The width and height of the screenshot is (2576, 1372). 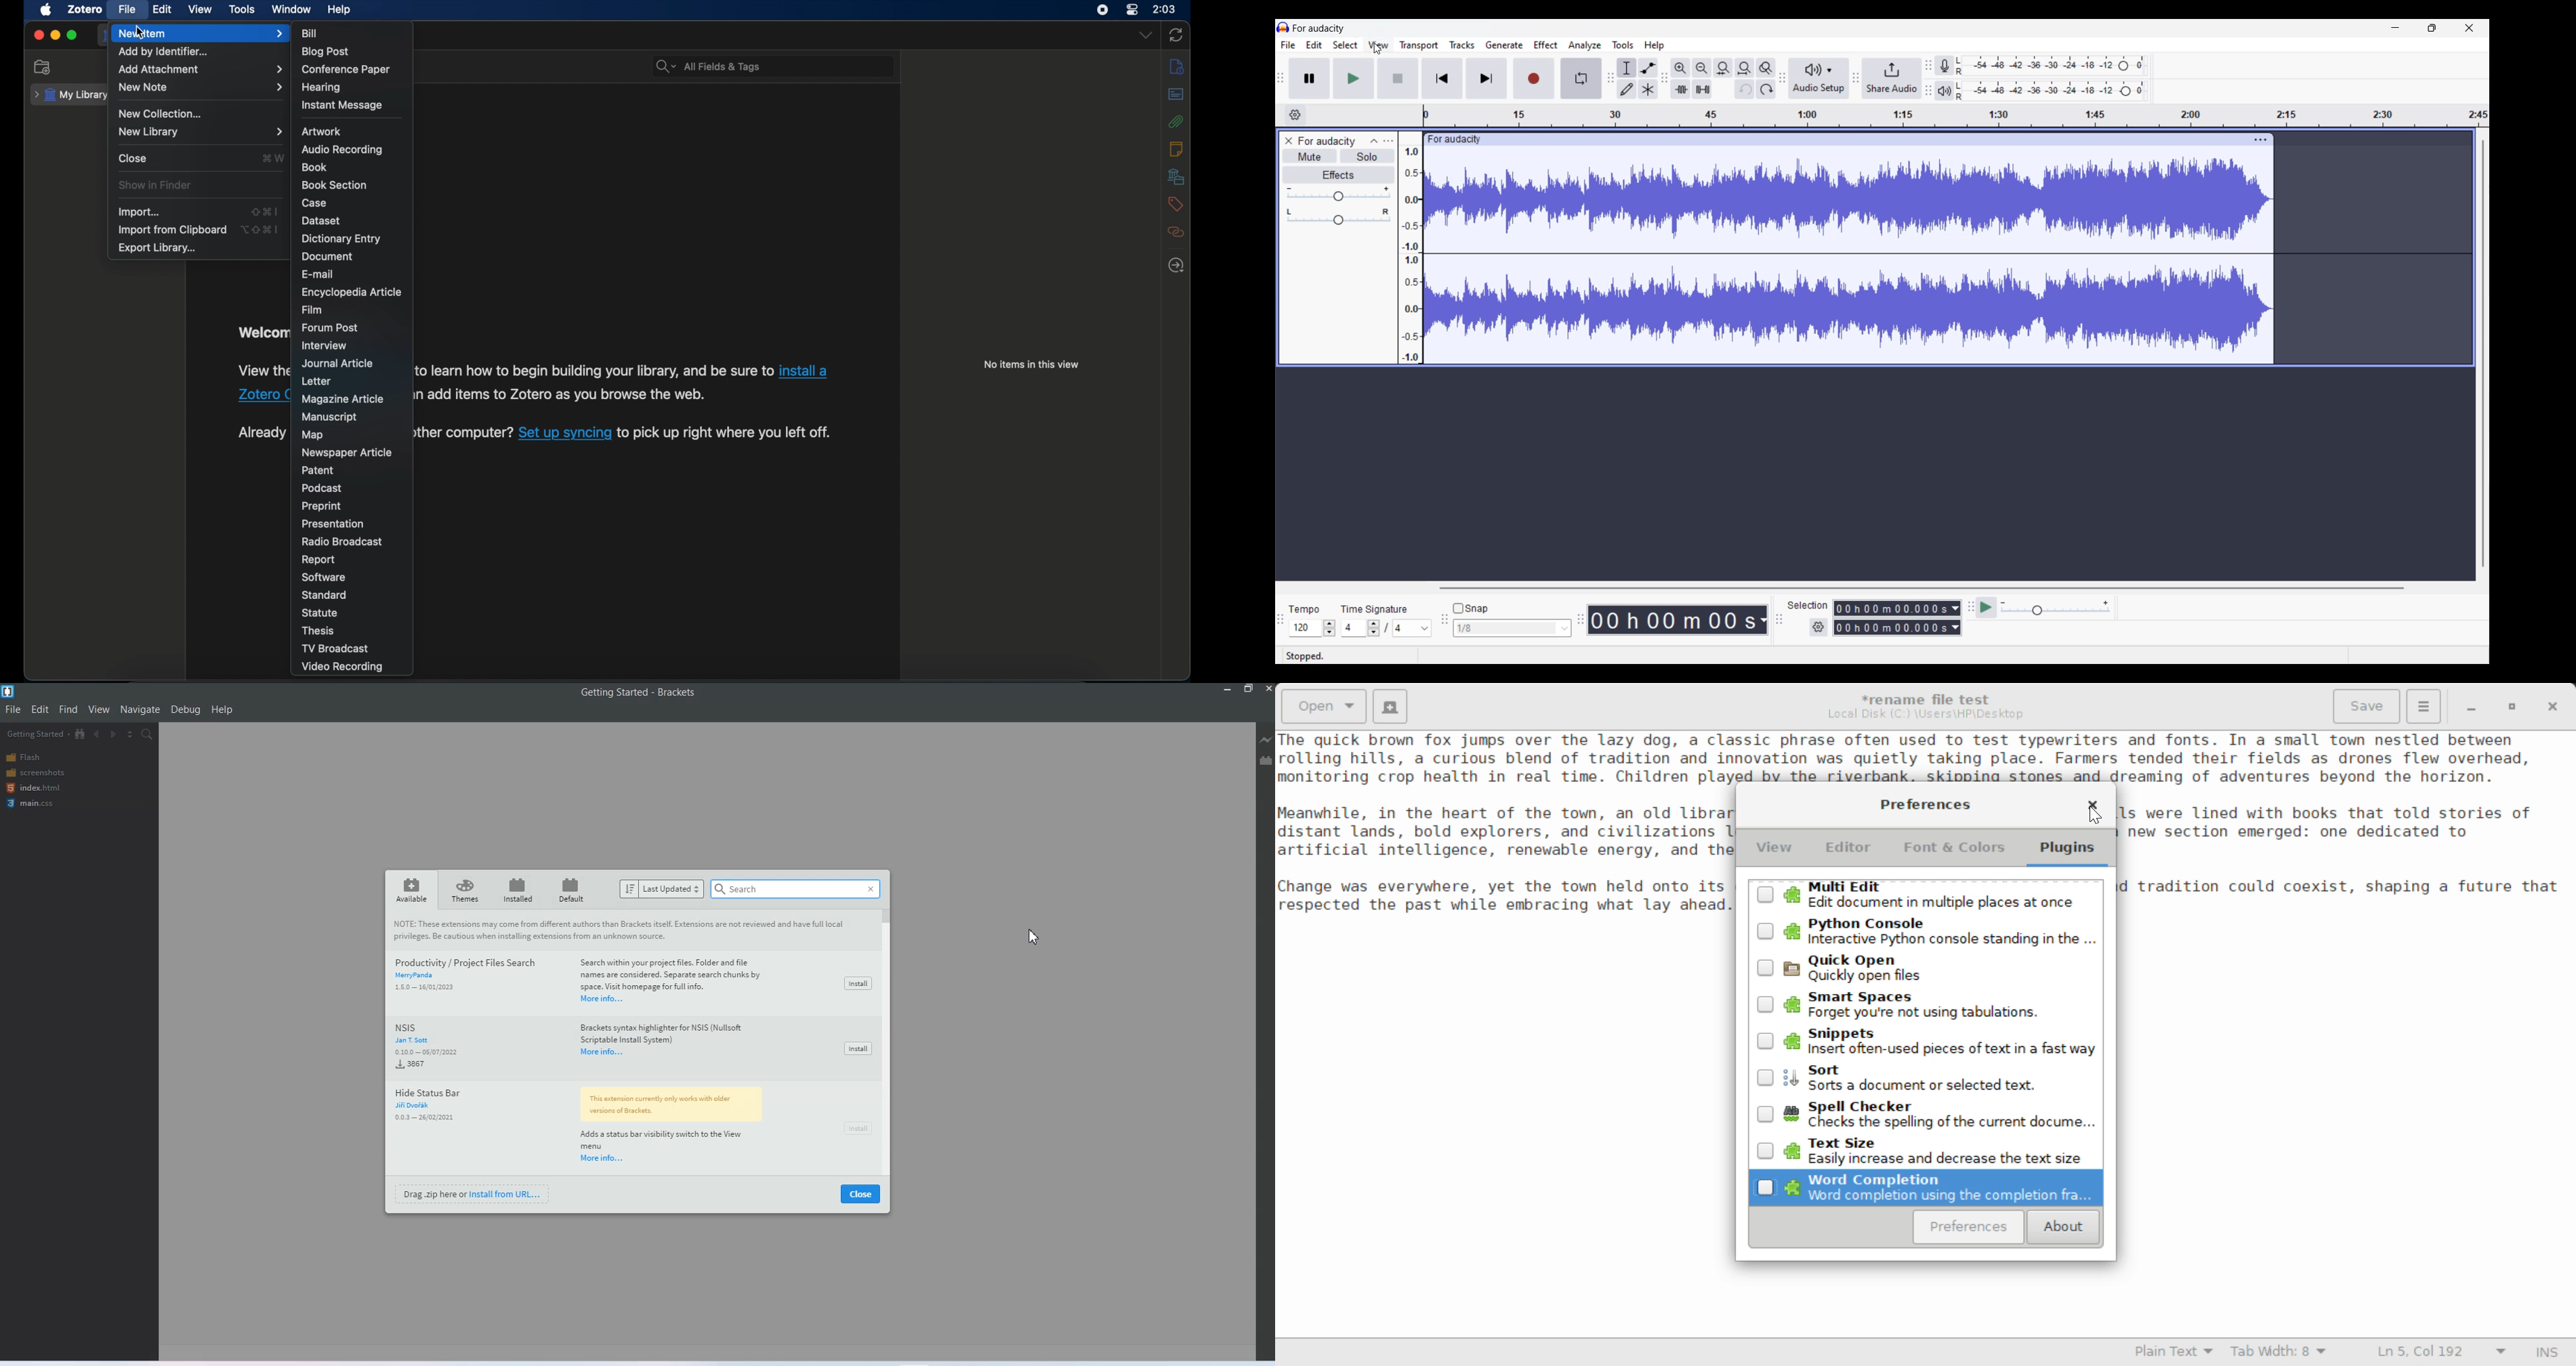 What do you see at coordinates (33, 758) in the screenshot?
I see `Flash` at bounding box center [33, 758].